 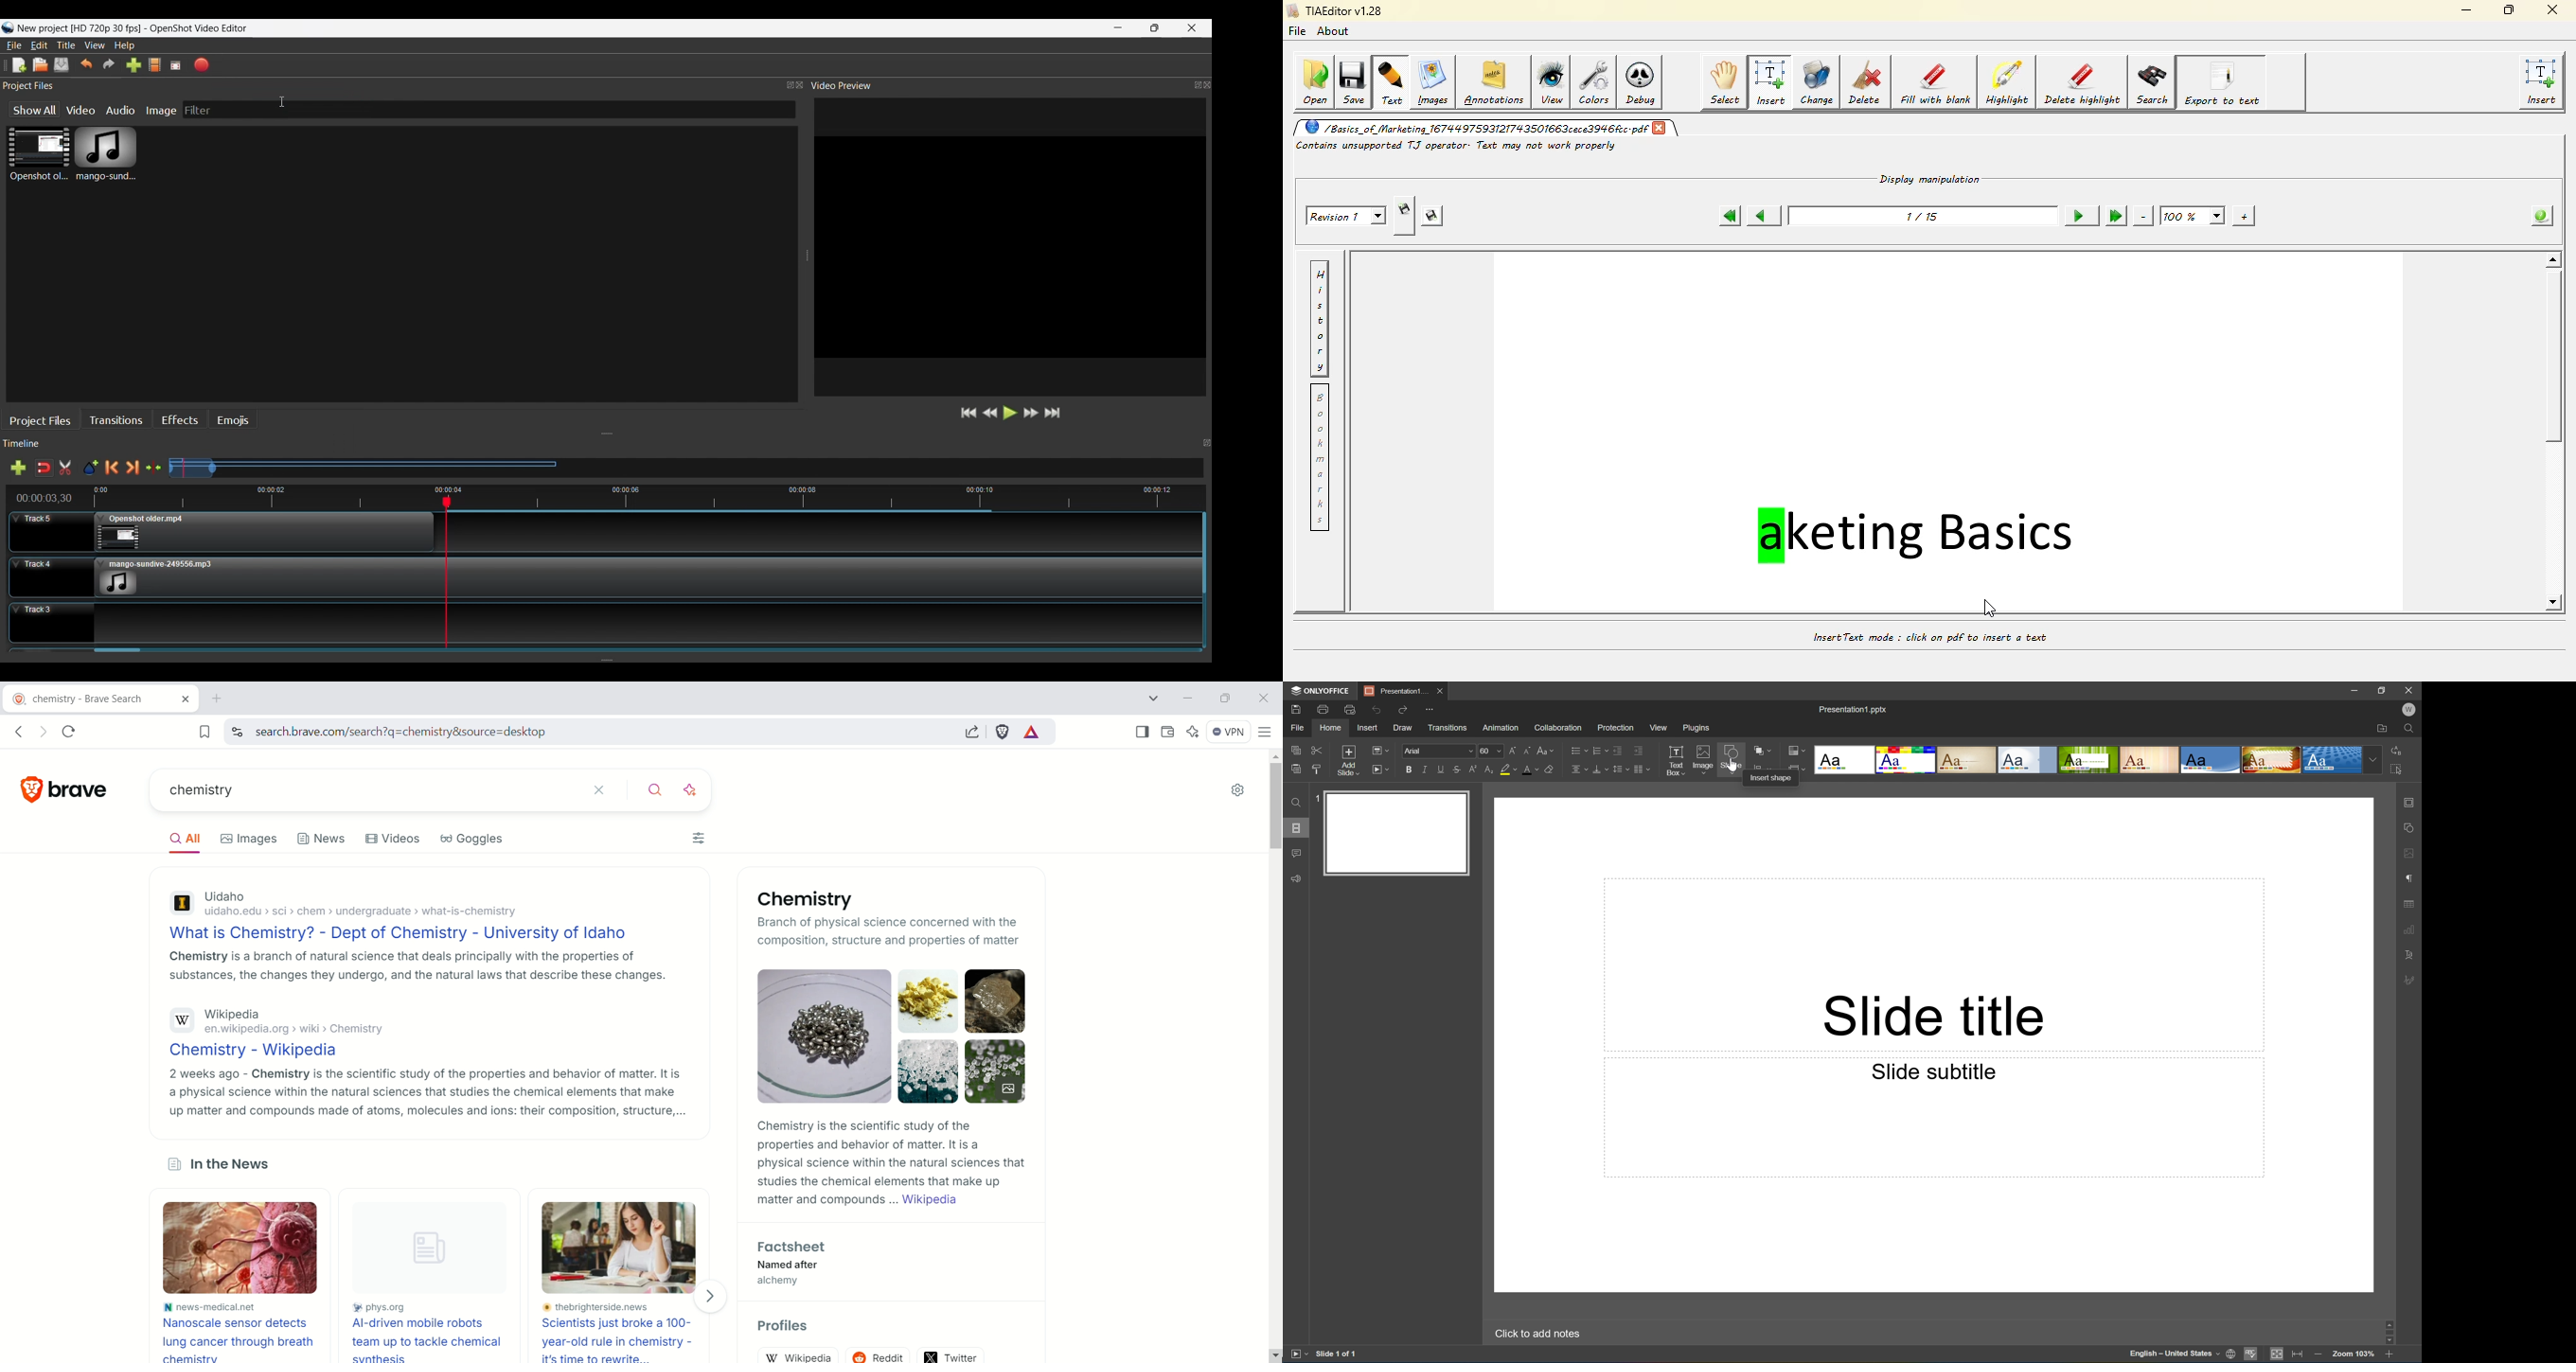 What do you see at coordinates (1511, 770) in the screenshot?
I see `Highlight color` at bounding box center [1511, 770].